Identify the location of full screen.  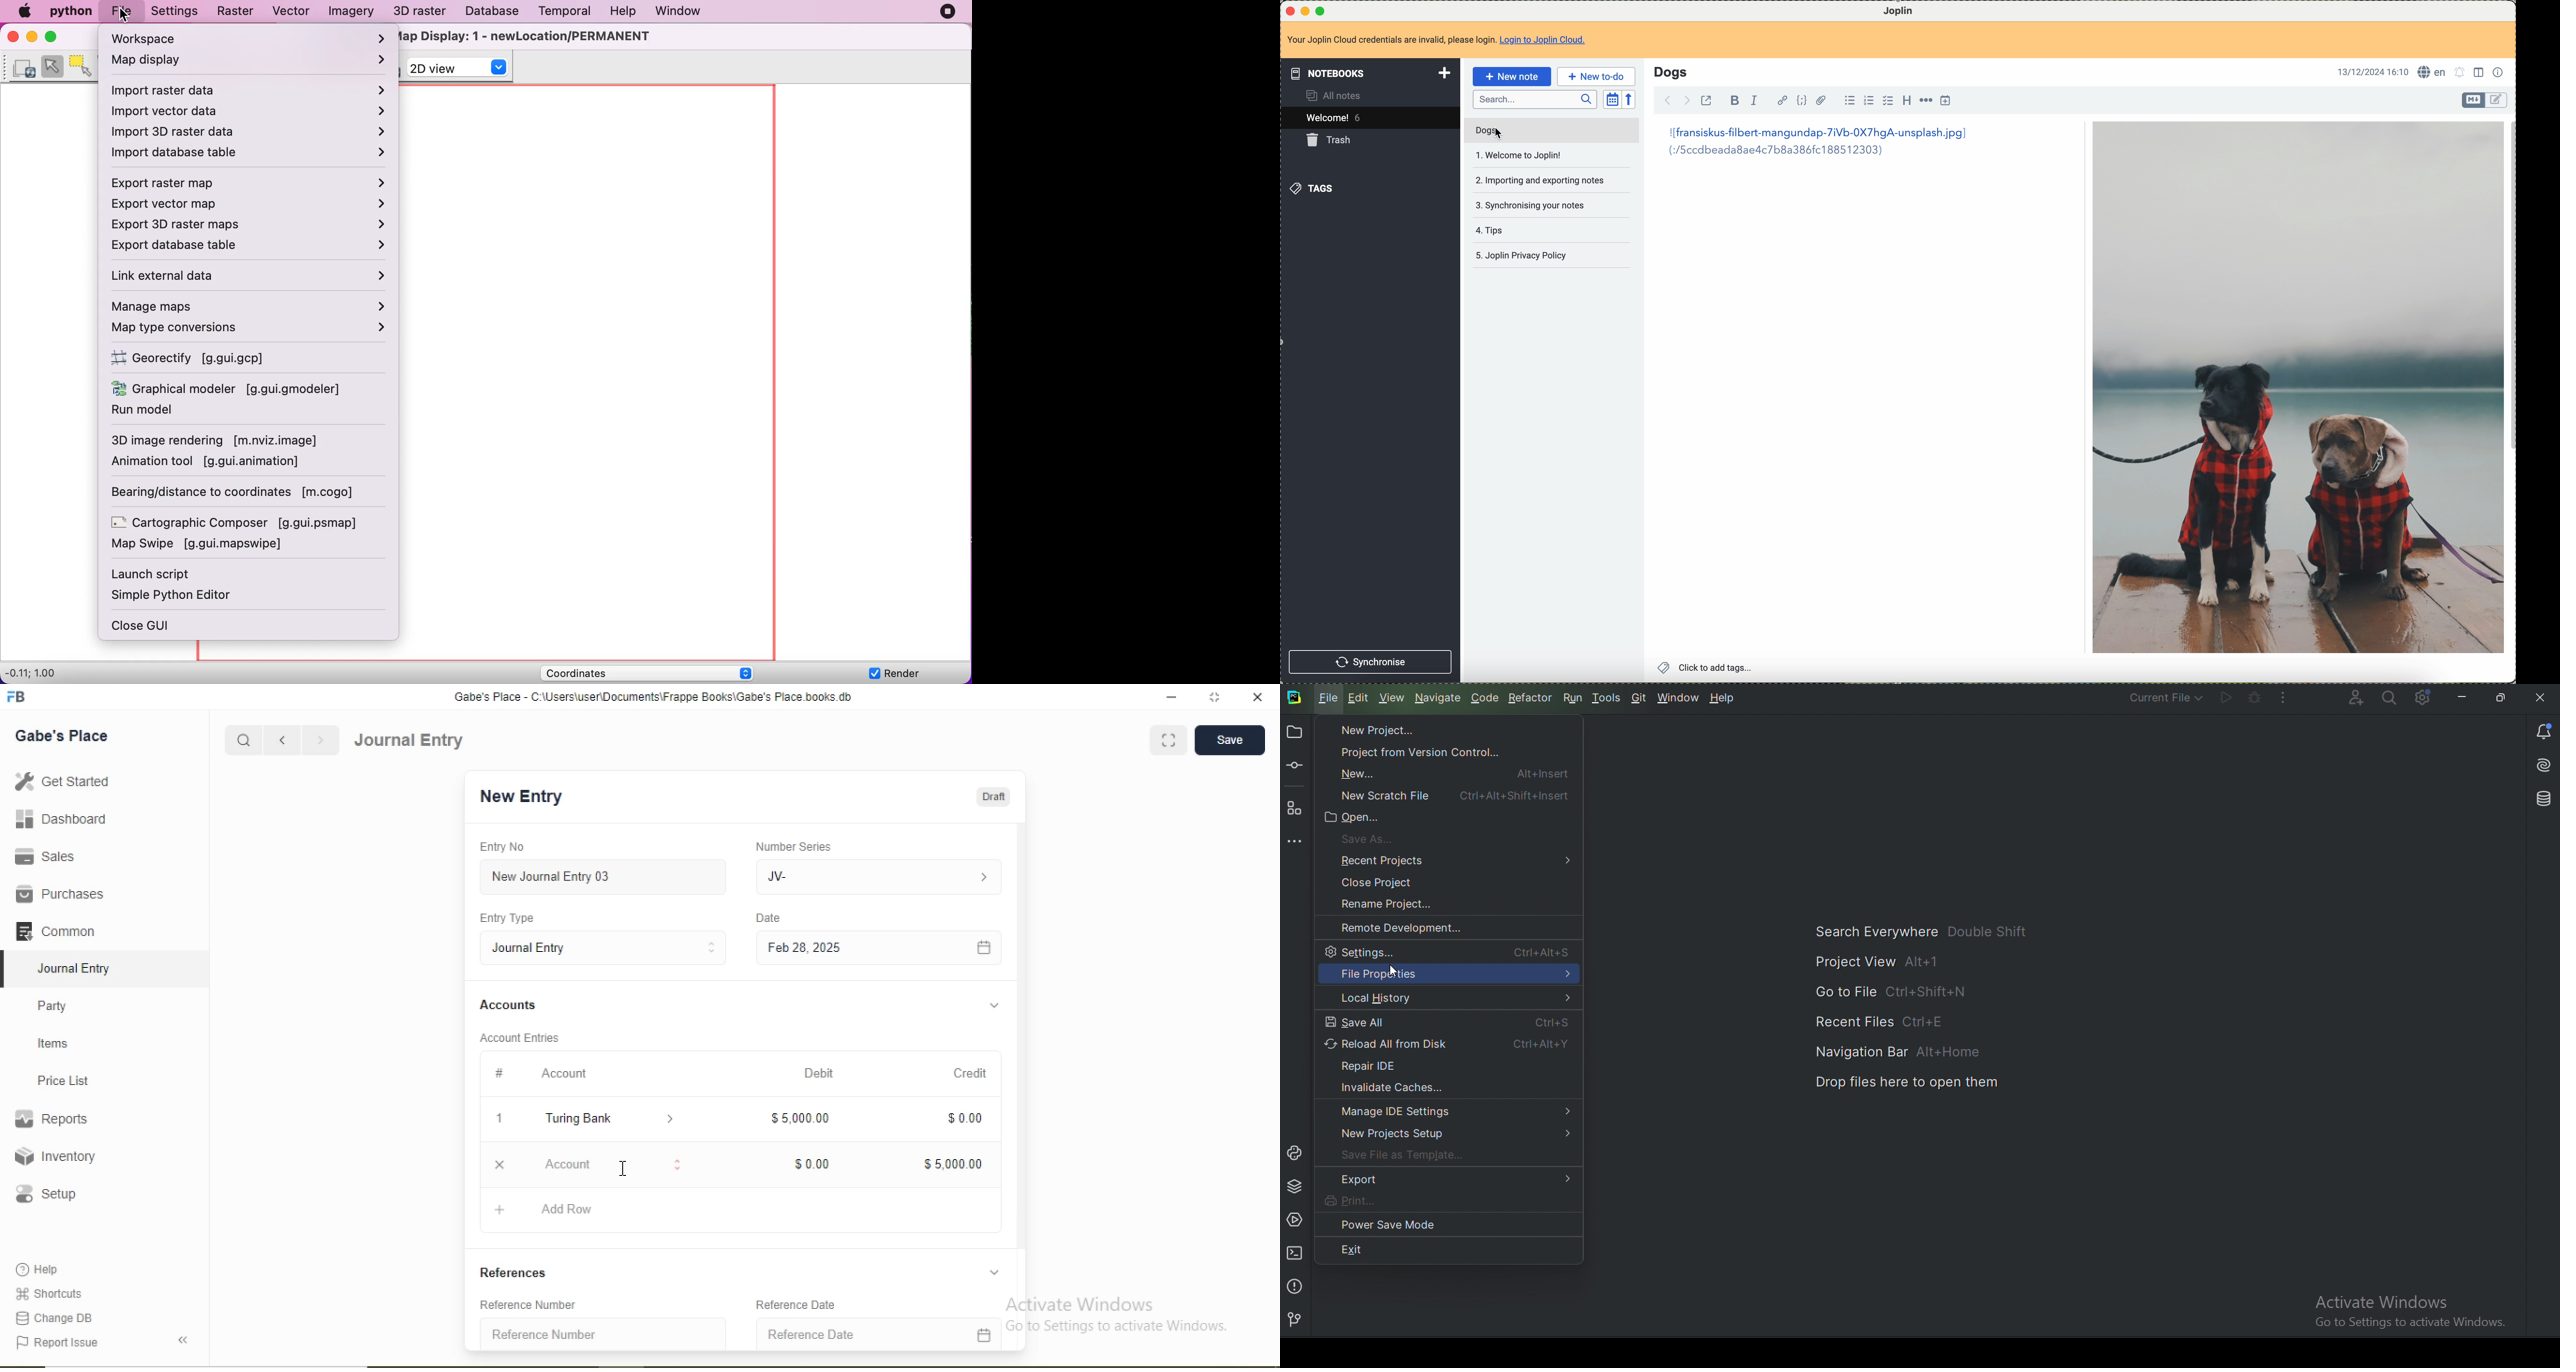
(1215, 697).